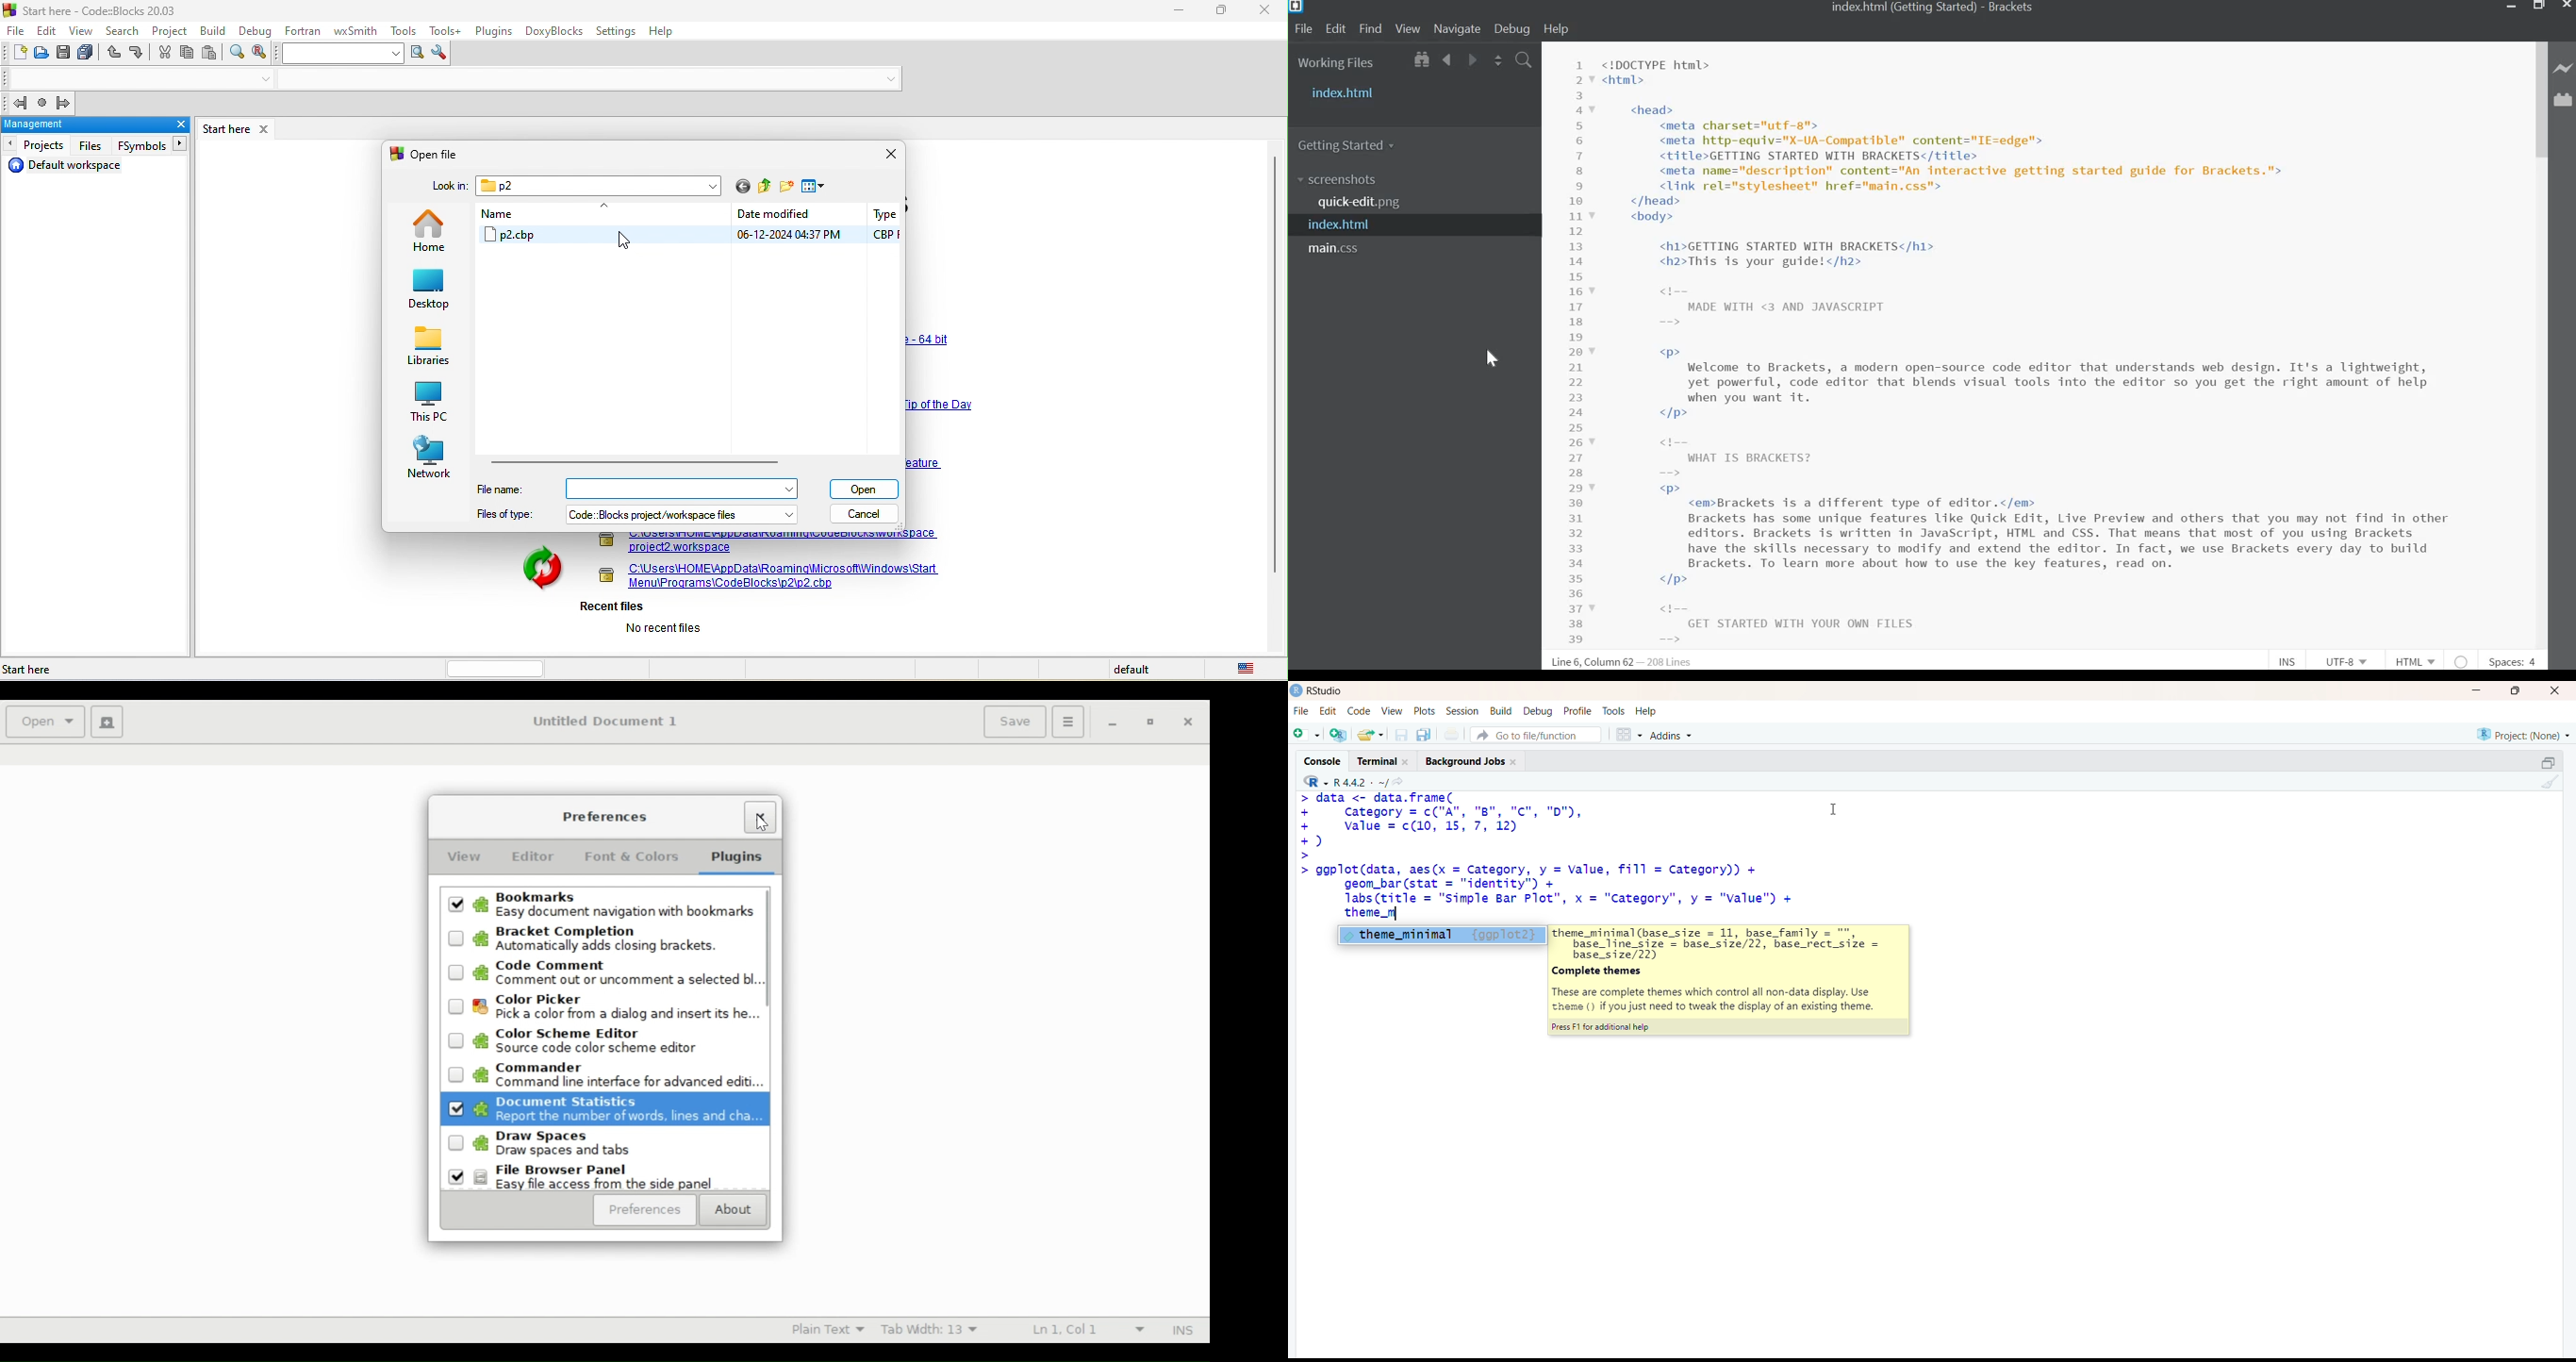 The image size is (2576, 1372). What do you see at coordinates (862, 515) in the screenshot?
I see `cancel` at bounding box center [862, 515].